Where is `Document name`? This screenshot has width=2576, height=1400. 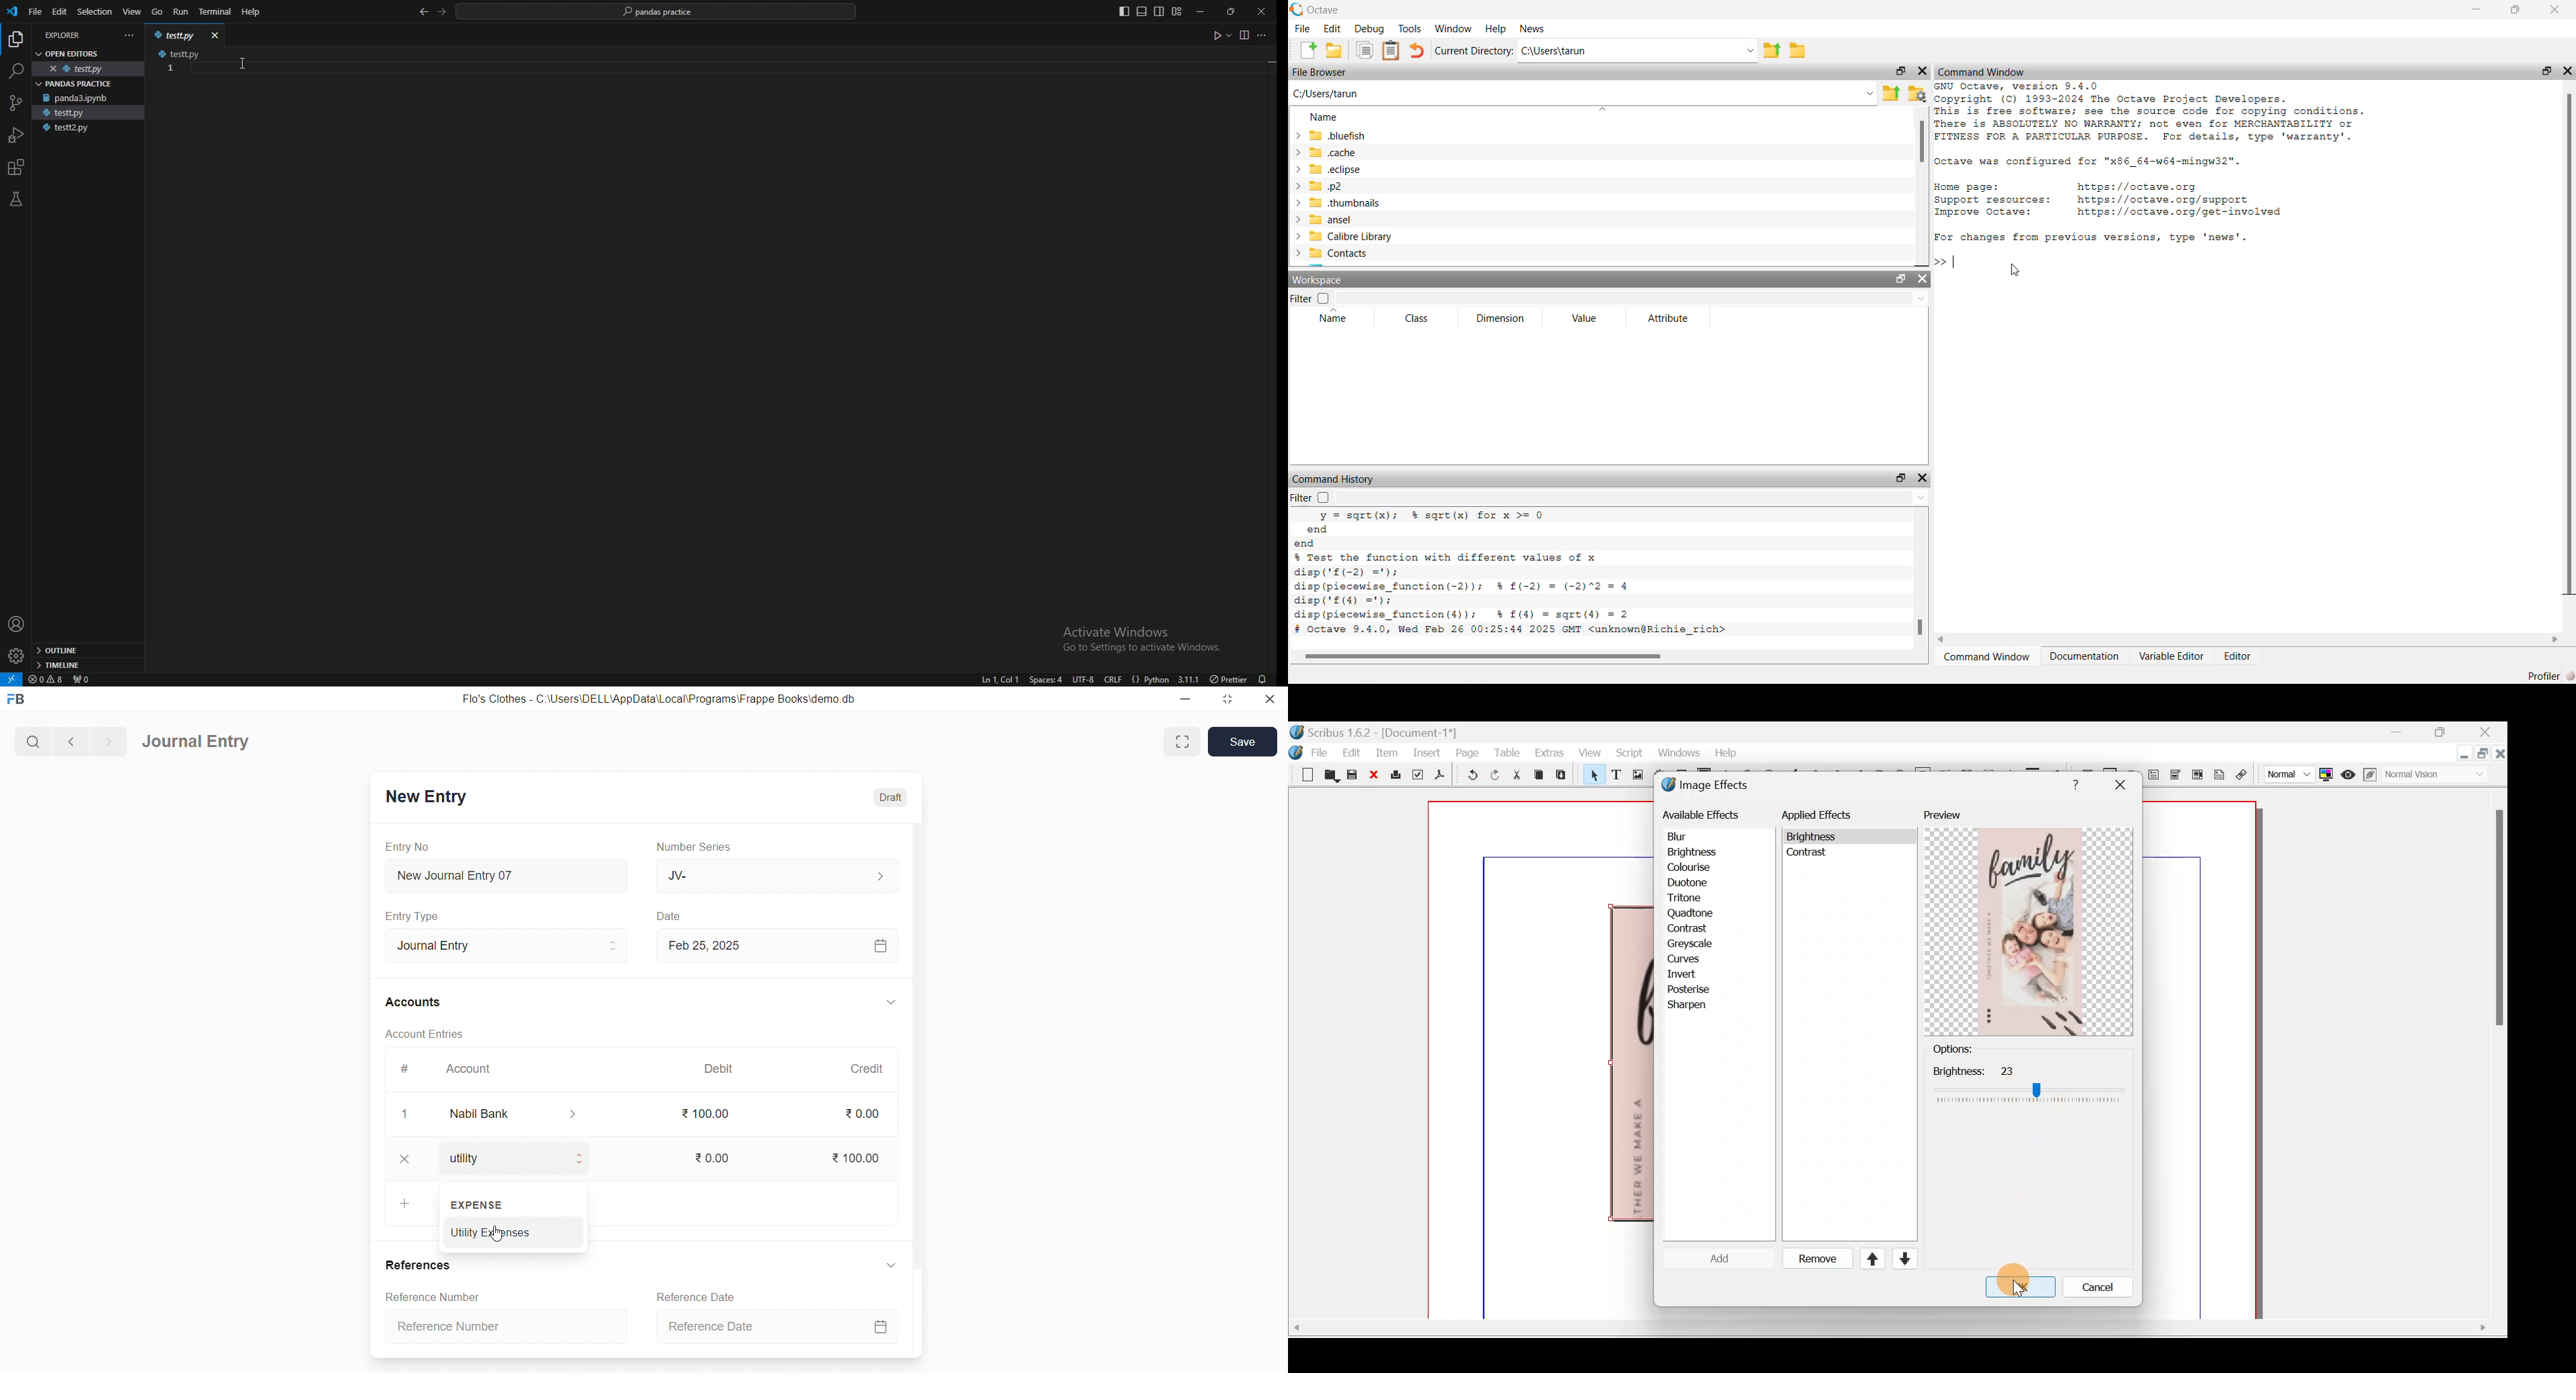
Document name is located at coordinates (1375, 731).